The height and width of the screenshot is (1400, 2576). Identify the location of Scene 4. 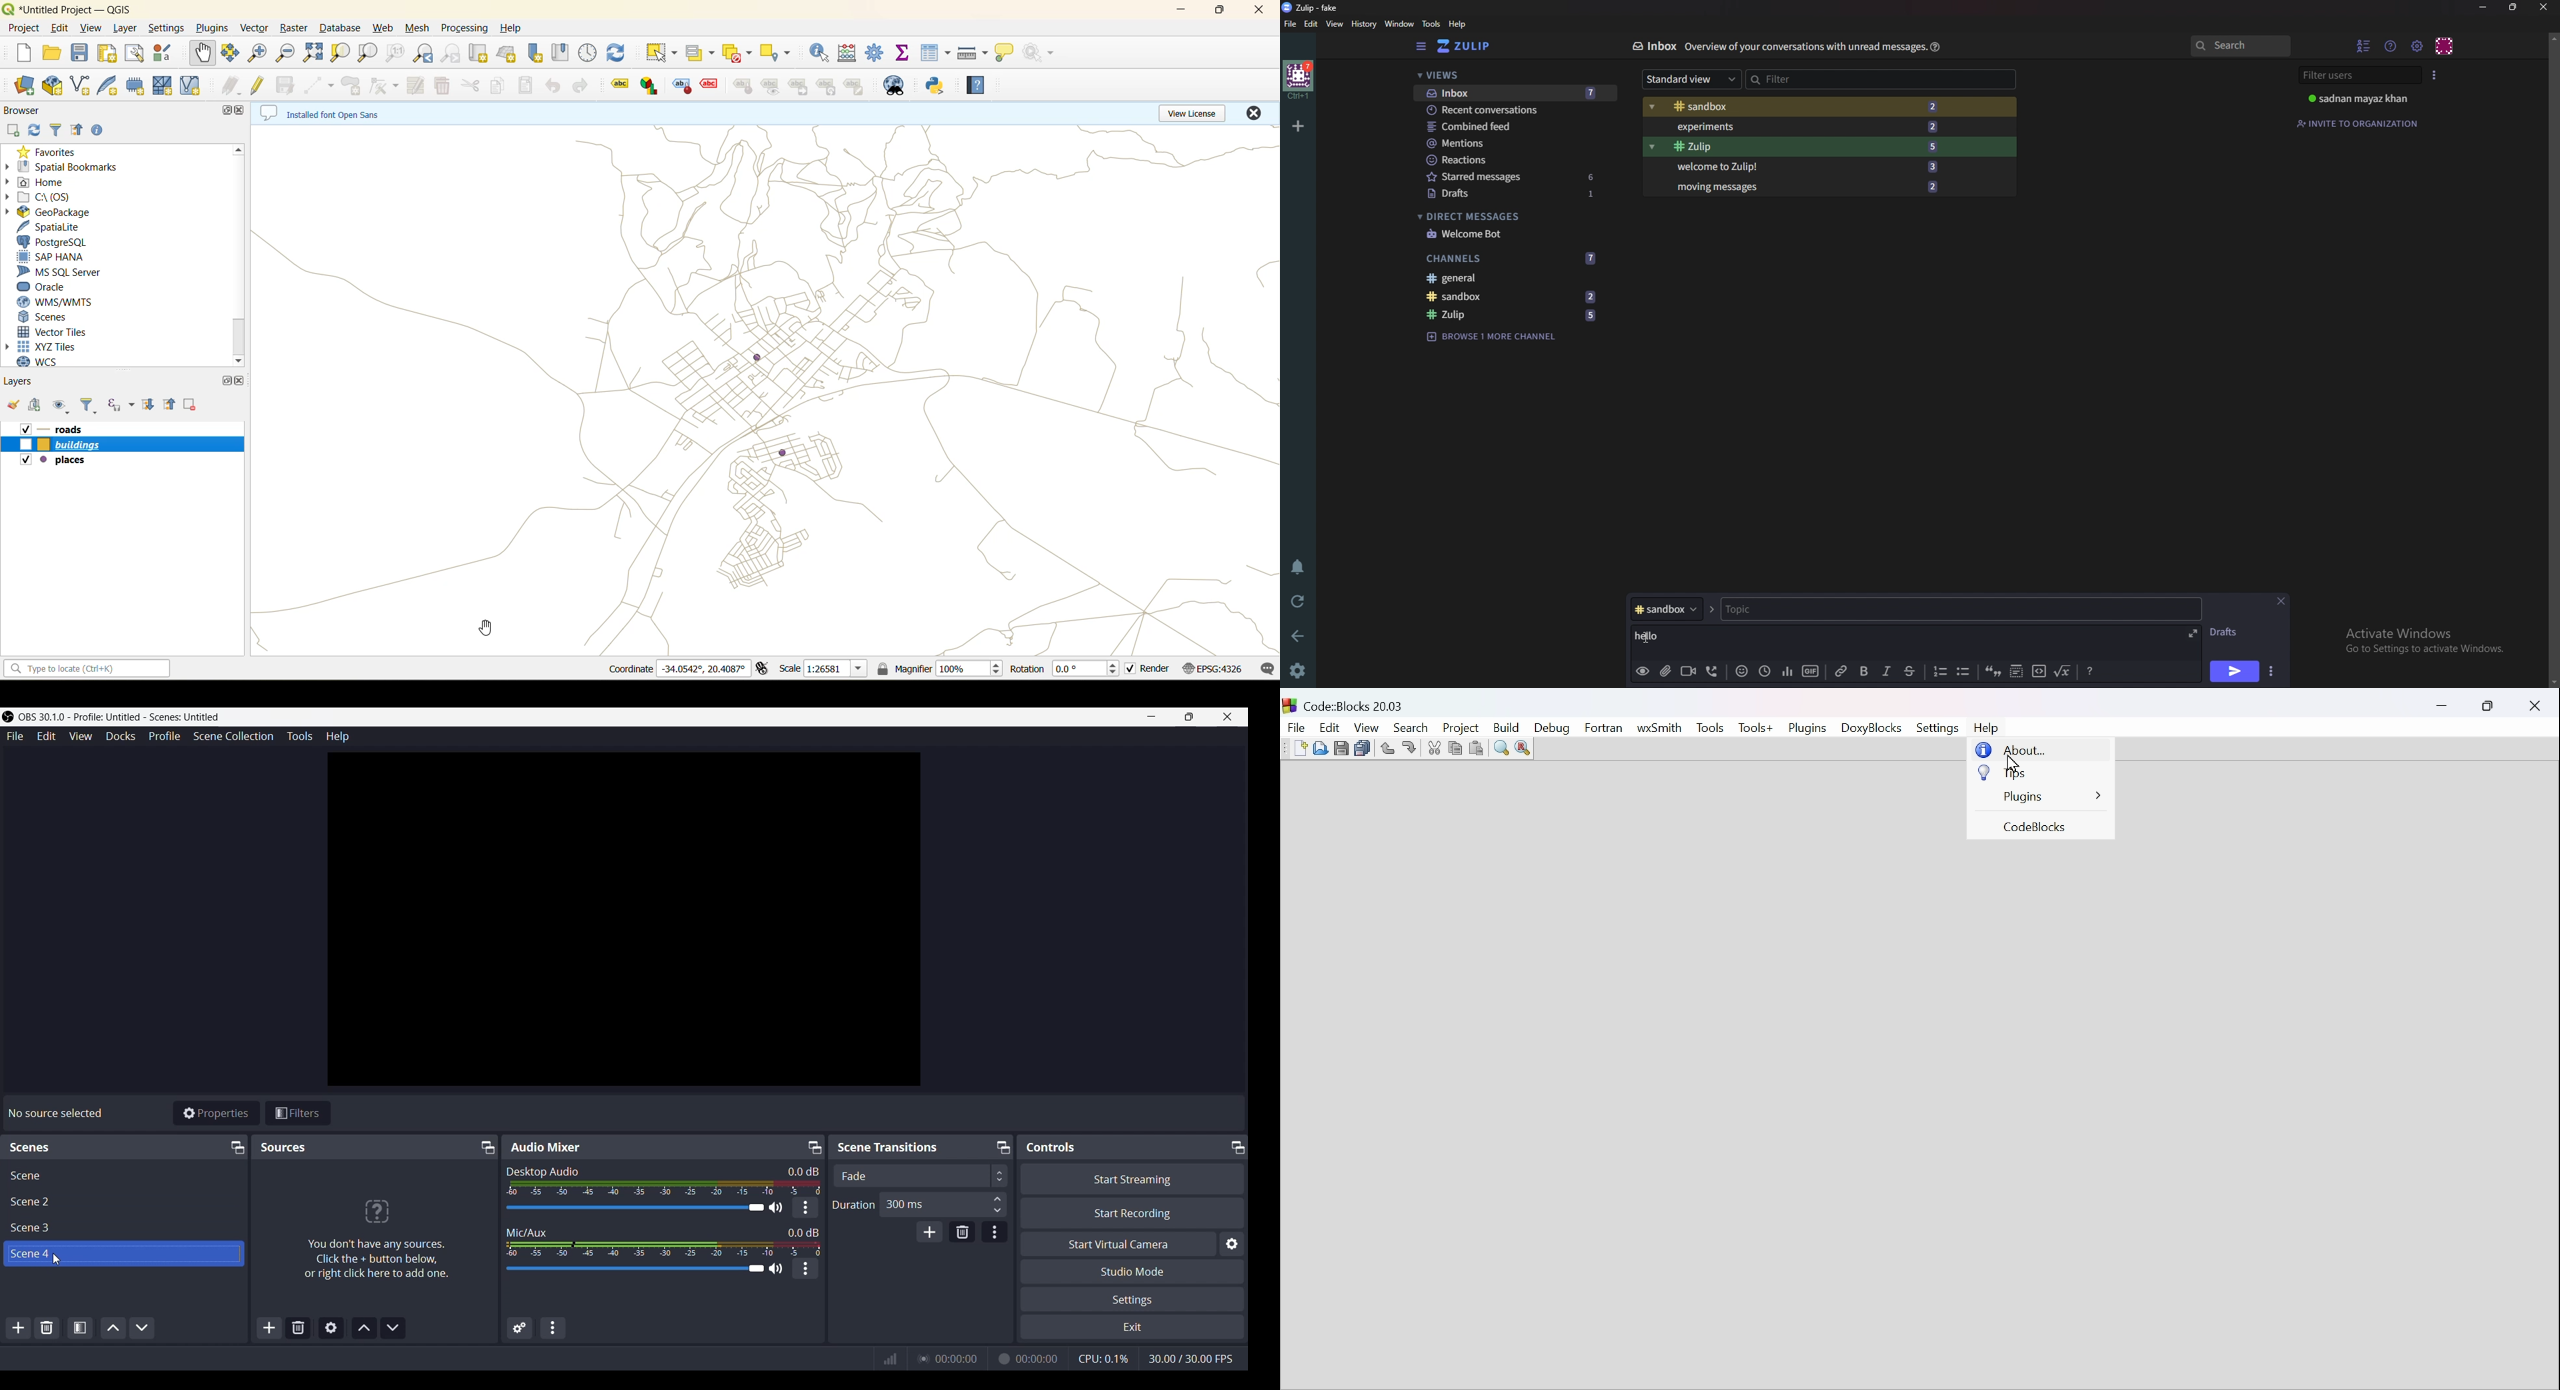
(29, 1254).